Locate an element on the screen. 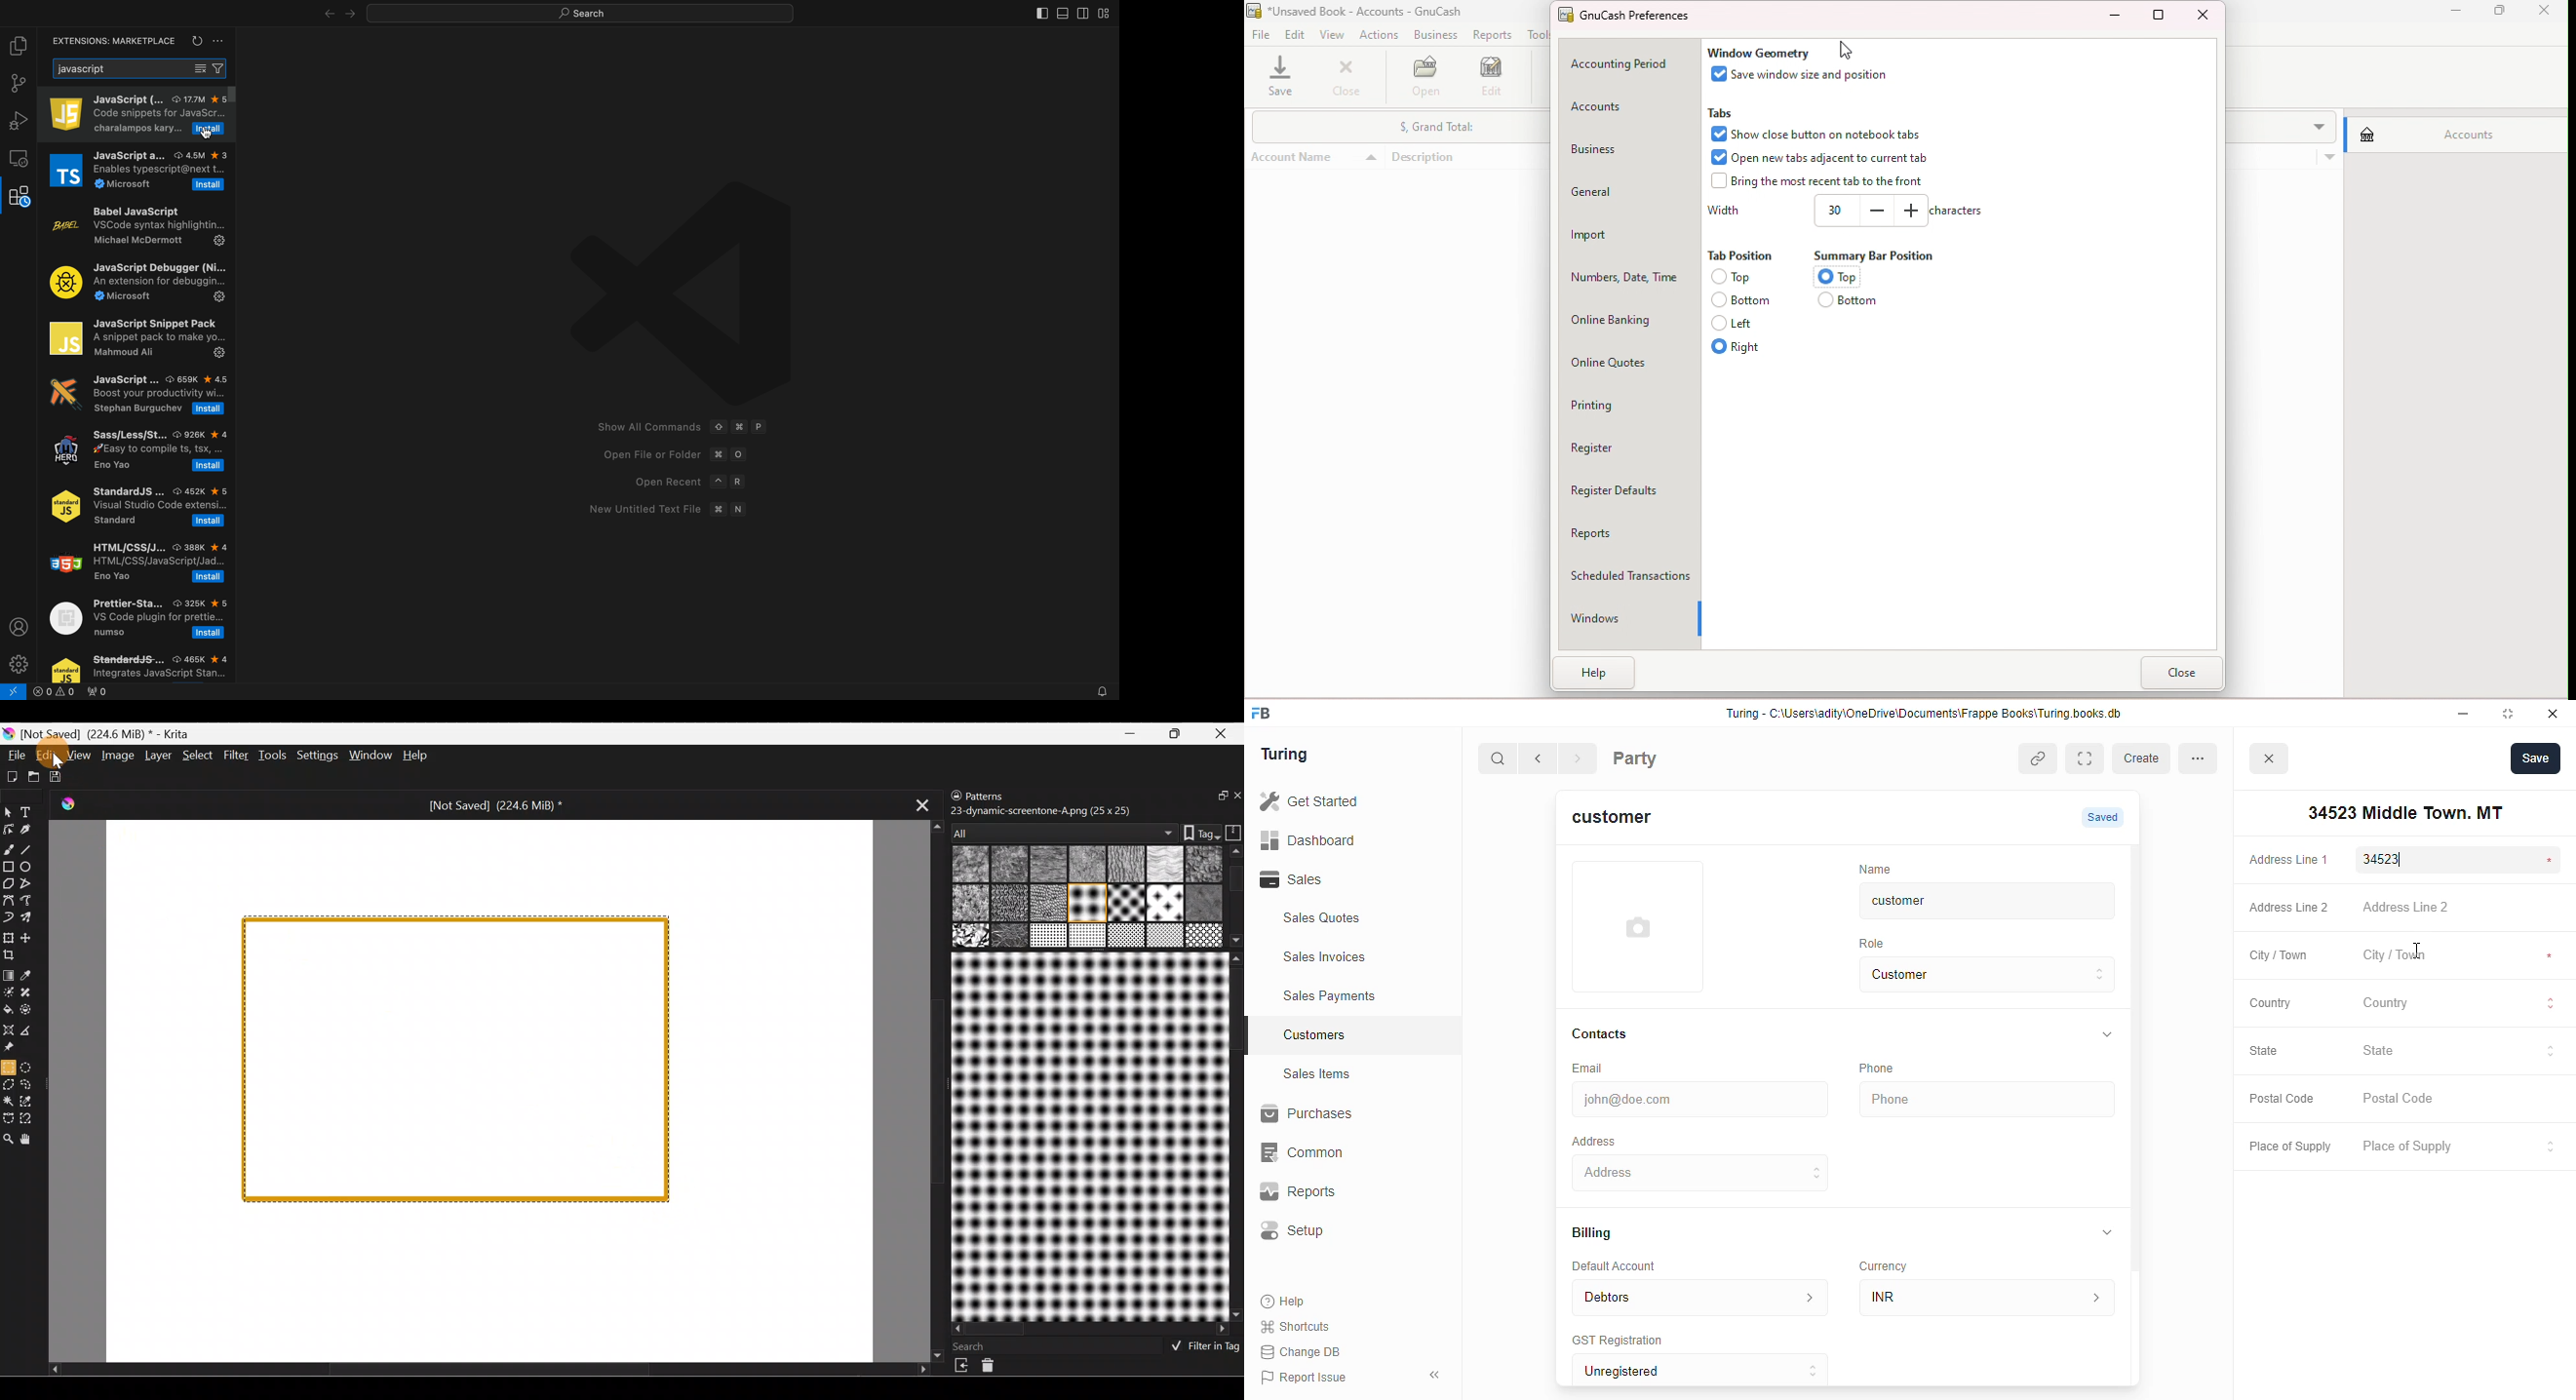 This screenshot has width=2576, height=1400. Address is located at coordinates (1607, 1140).